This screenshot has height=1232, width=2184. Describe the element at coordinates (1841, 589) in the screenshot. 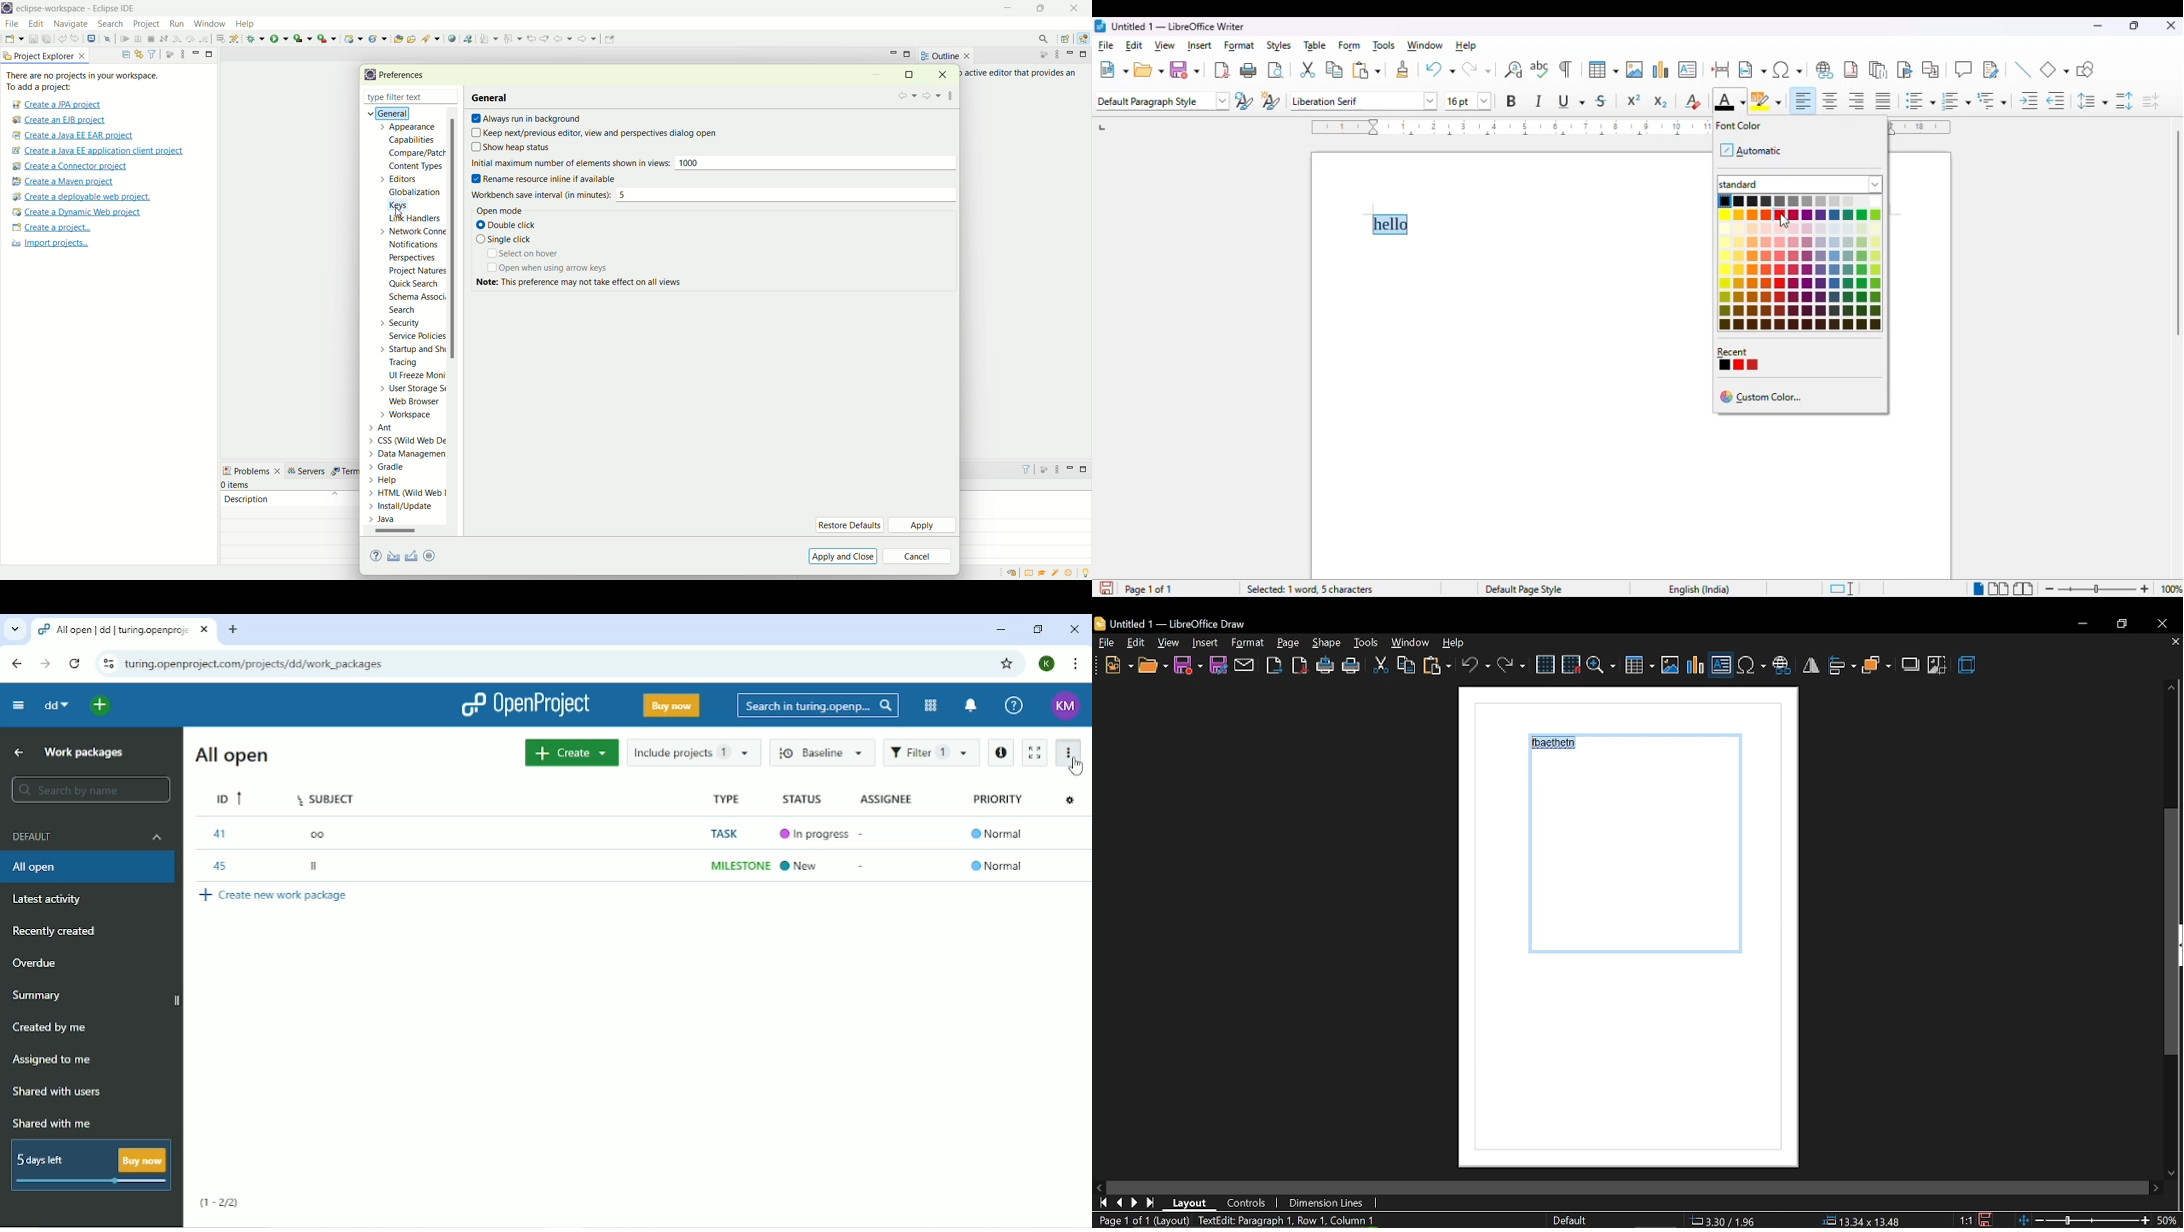

I see `standard selection` at that location.